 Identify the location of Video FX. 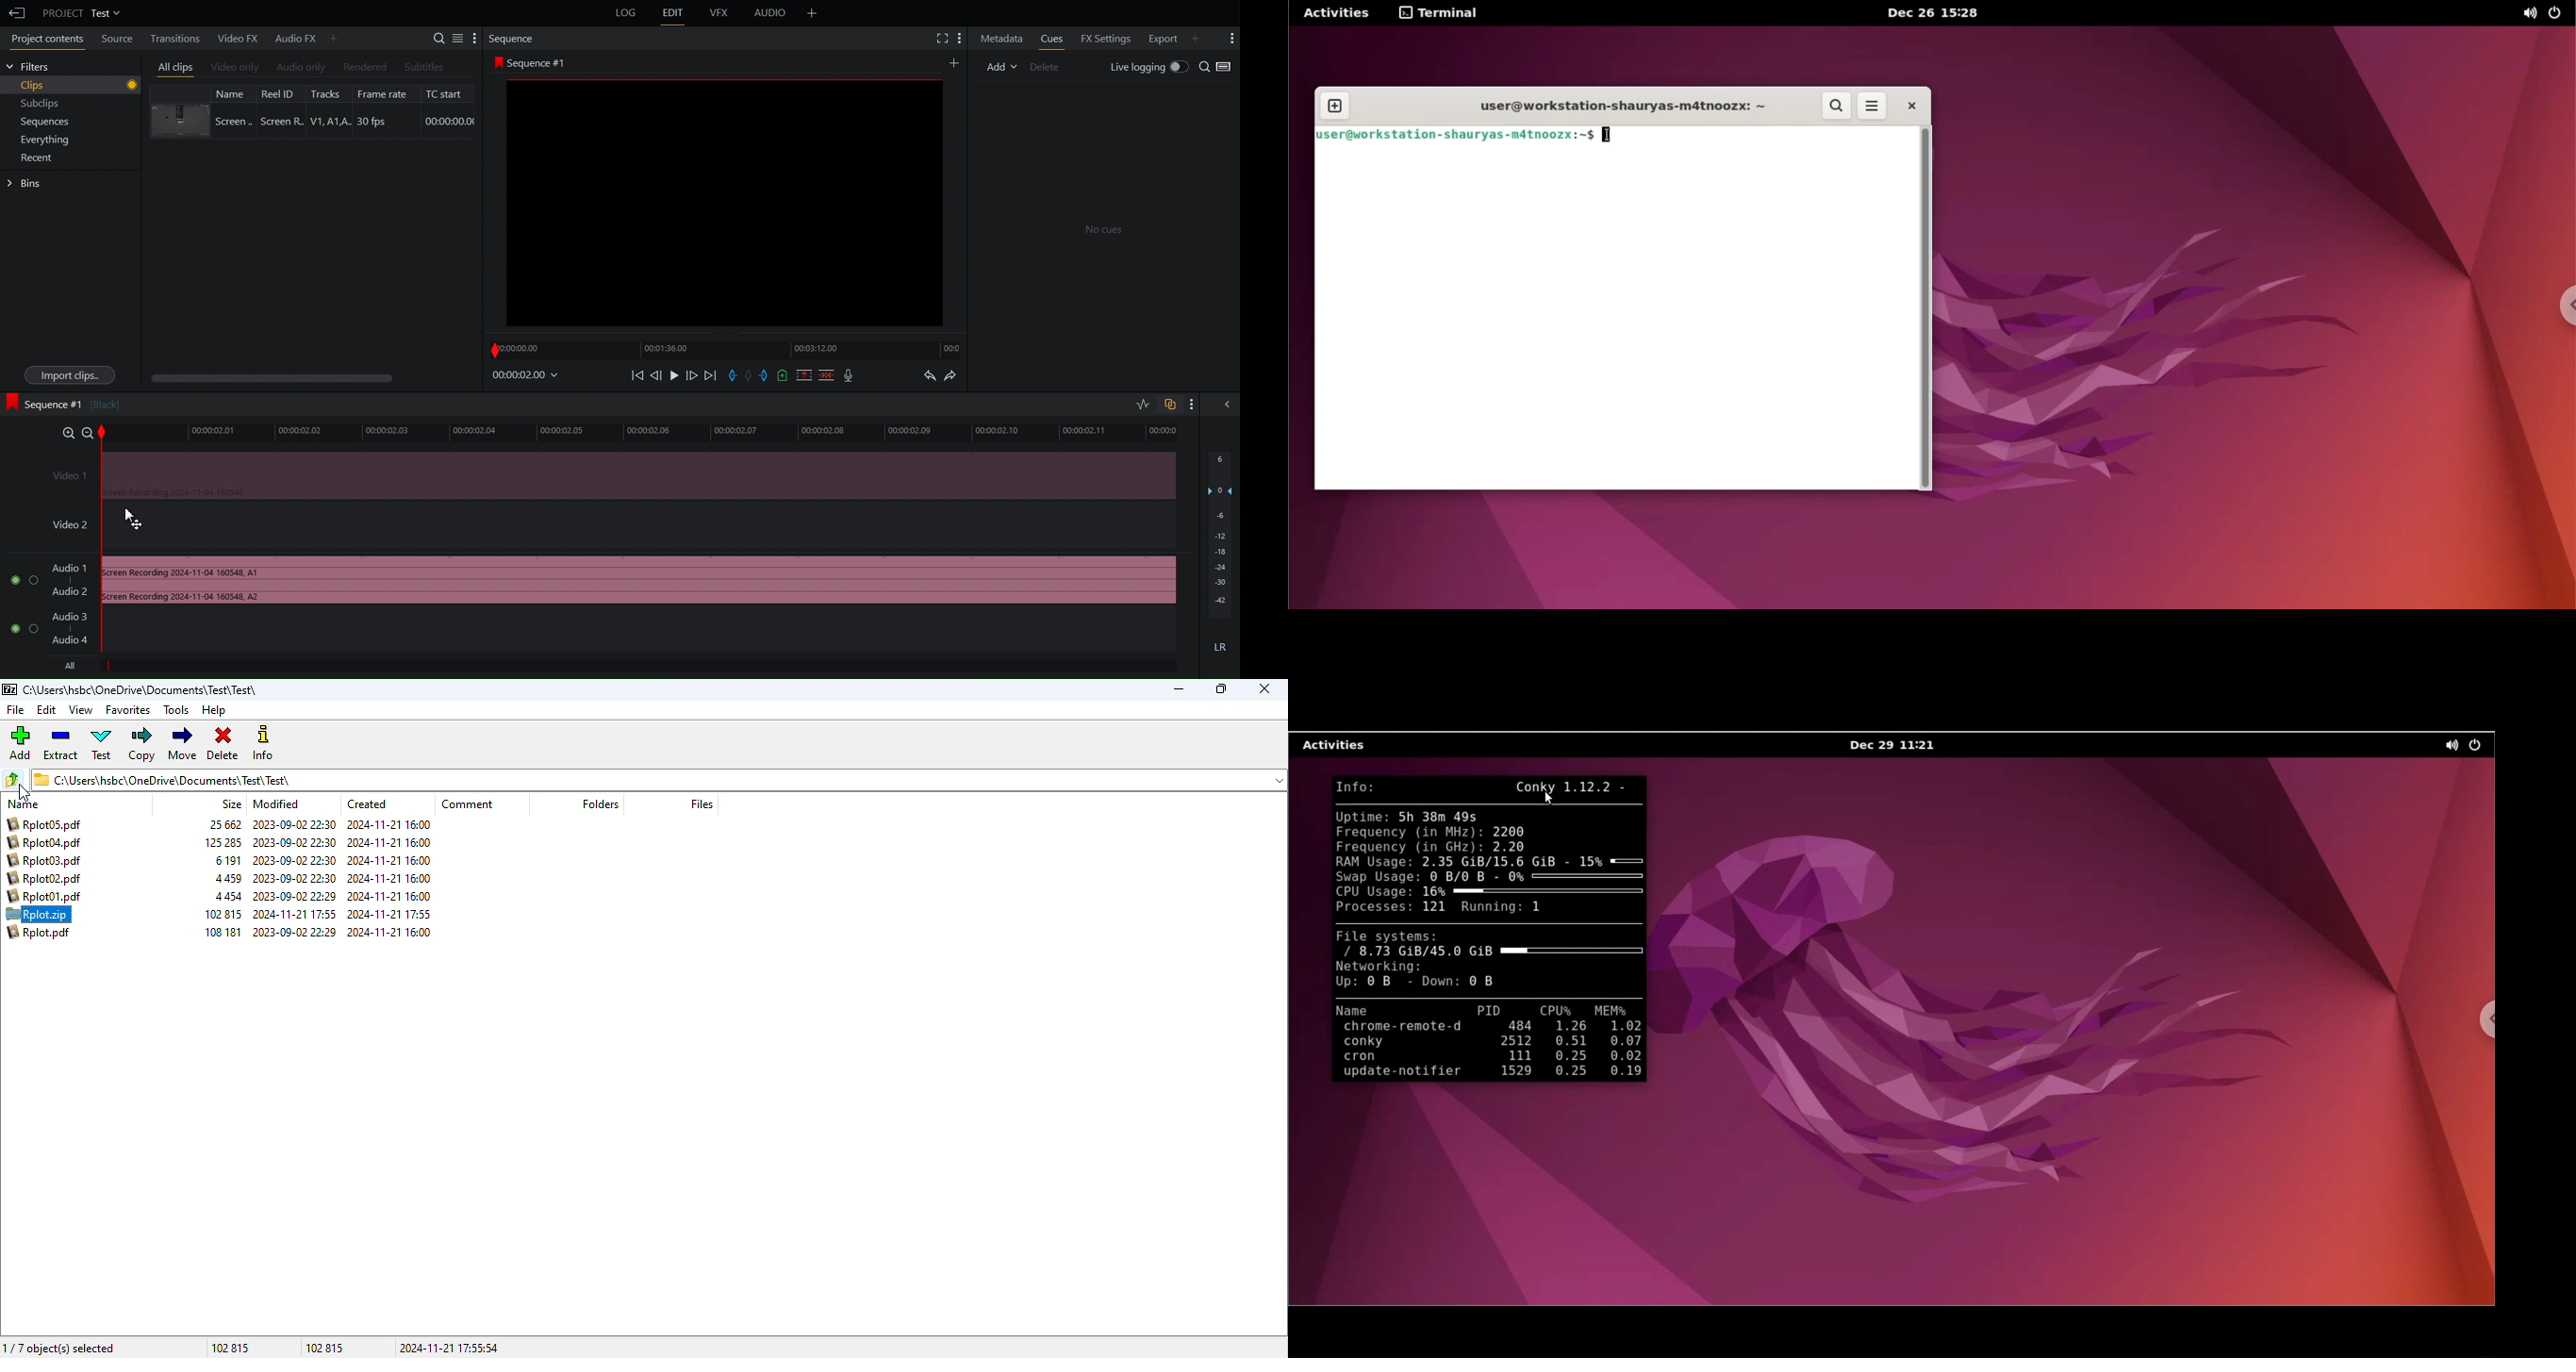
(237, 38).